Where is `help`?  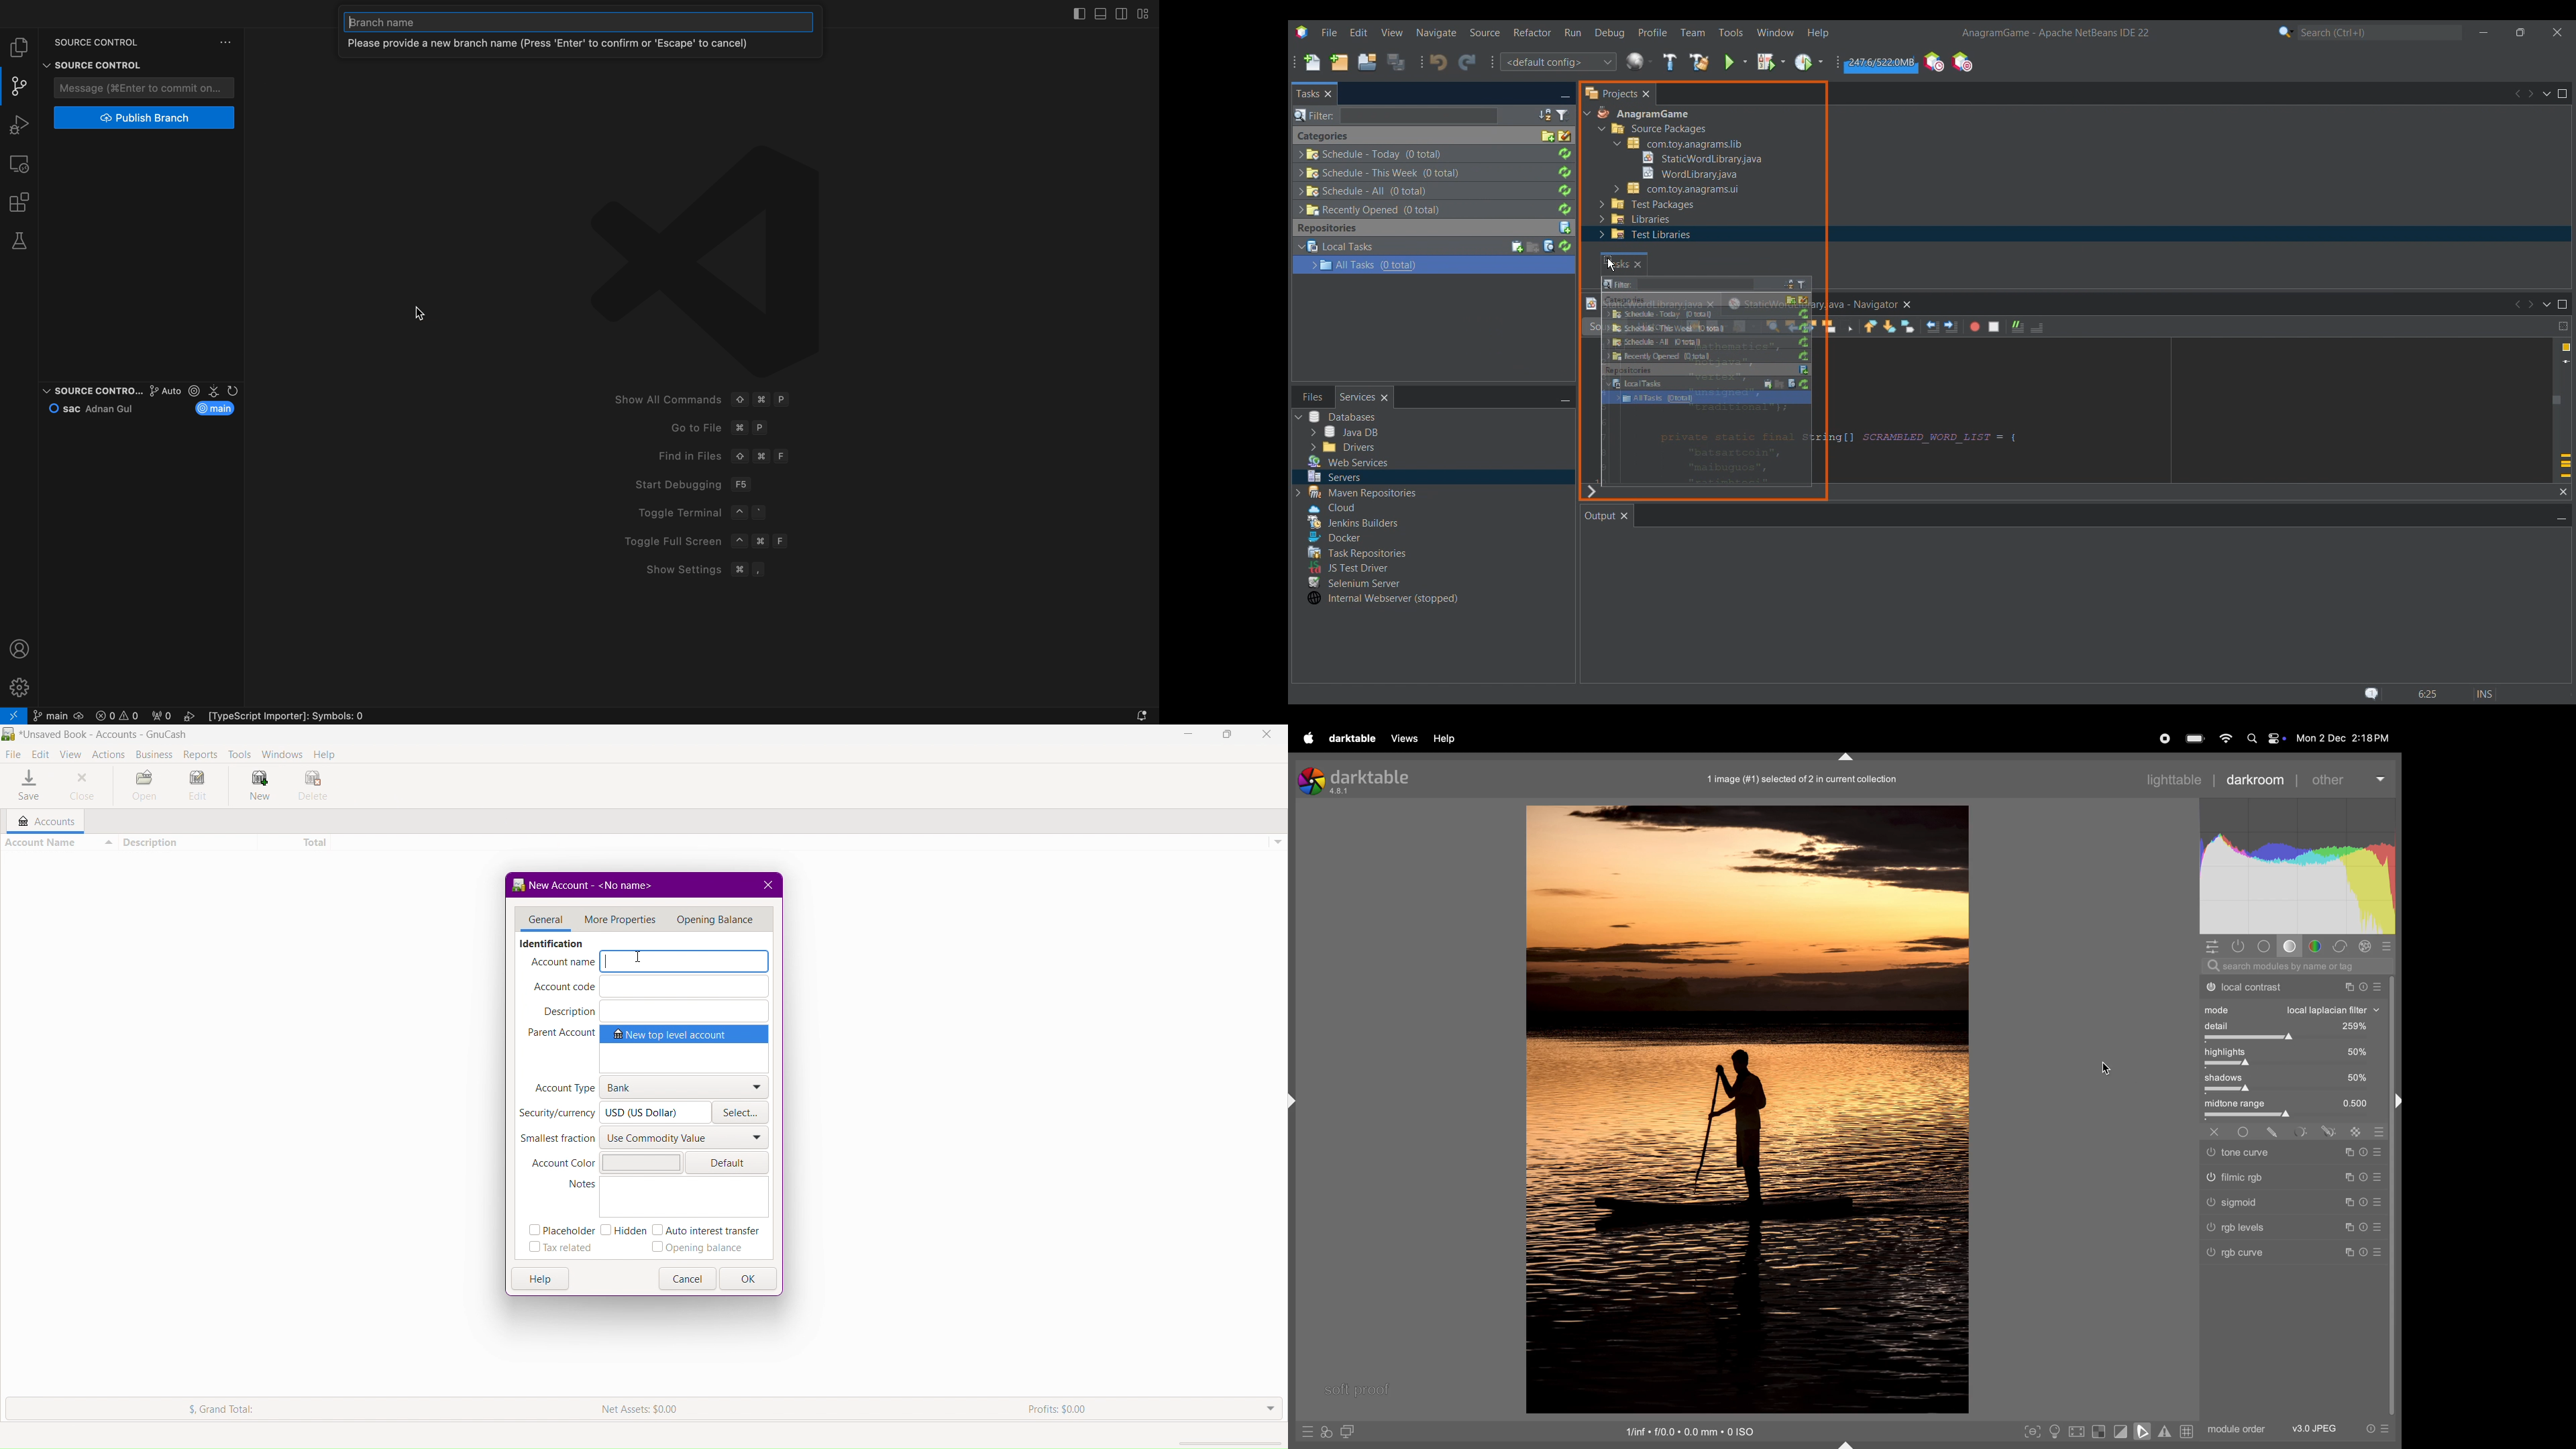 help is located at coordinates (1448, 738).